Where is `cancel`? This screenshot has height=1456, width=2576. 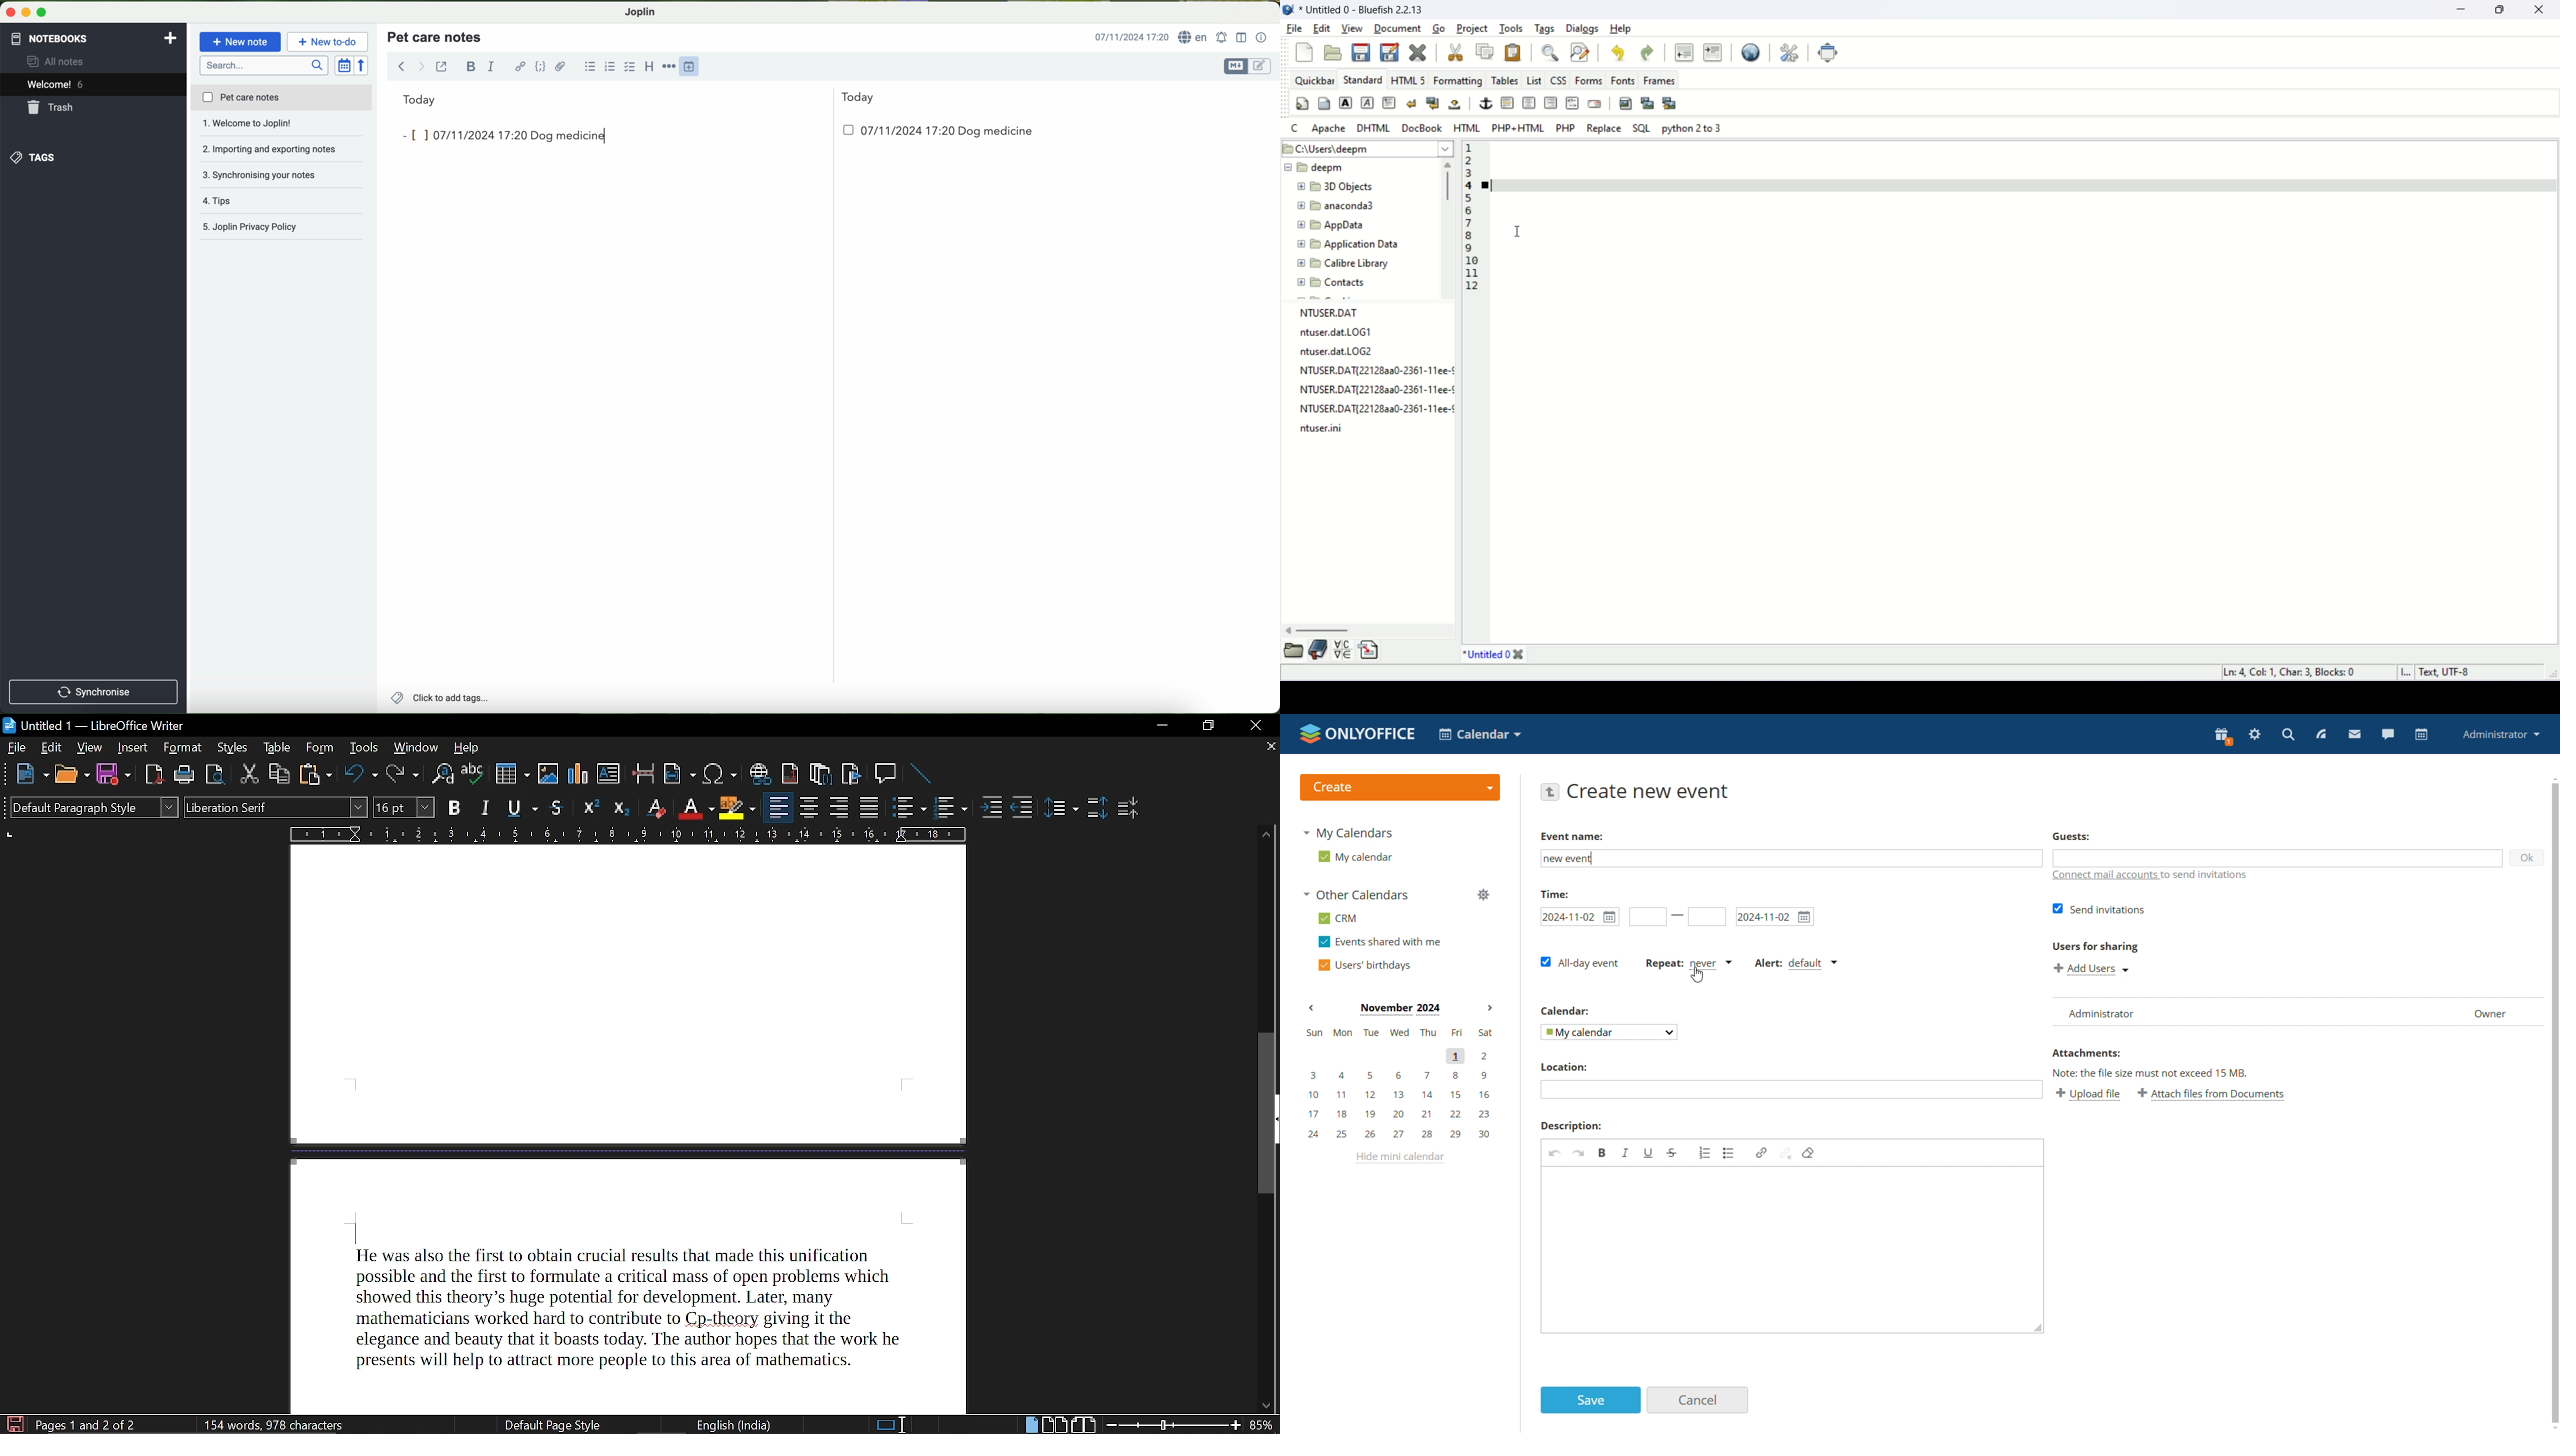
cancel is located at coordinates (1699, 1400).